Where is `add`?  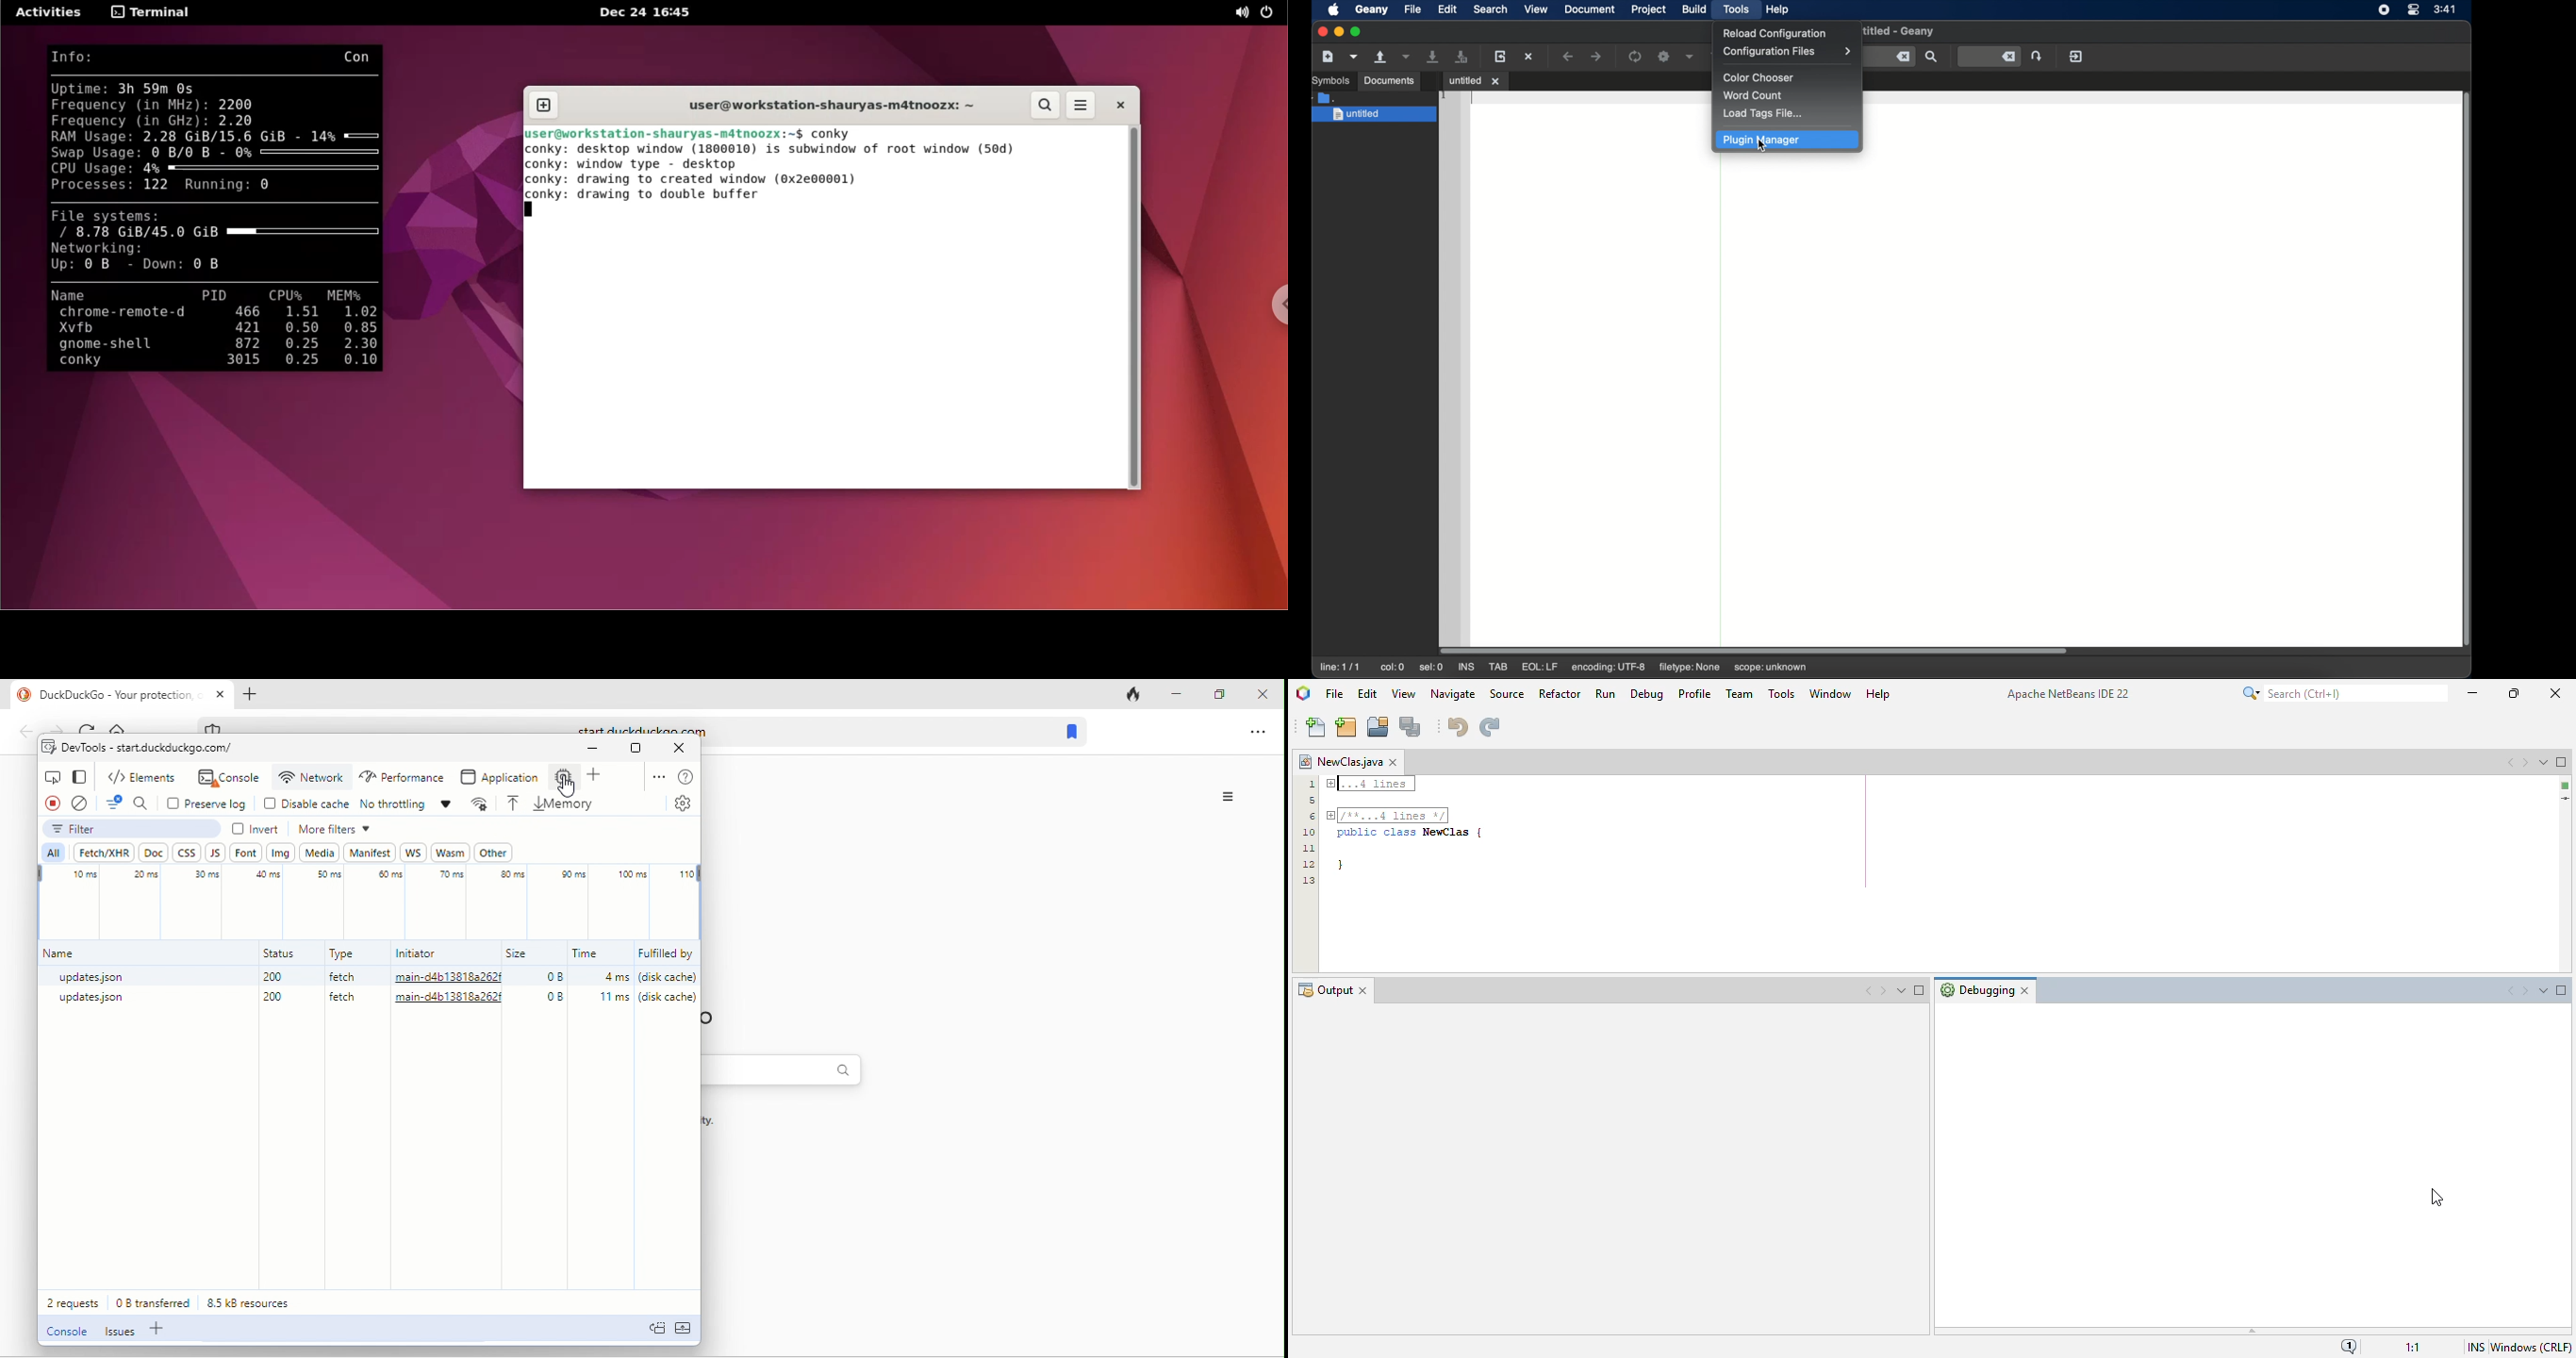
add is located at coordinates (598, 777).